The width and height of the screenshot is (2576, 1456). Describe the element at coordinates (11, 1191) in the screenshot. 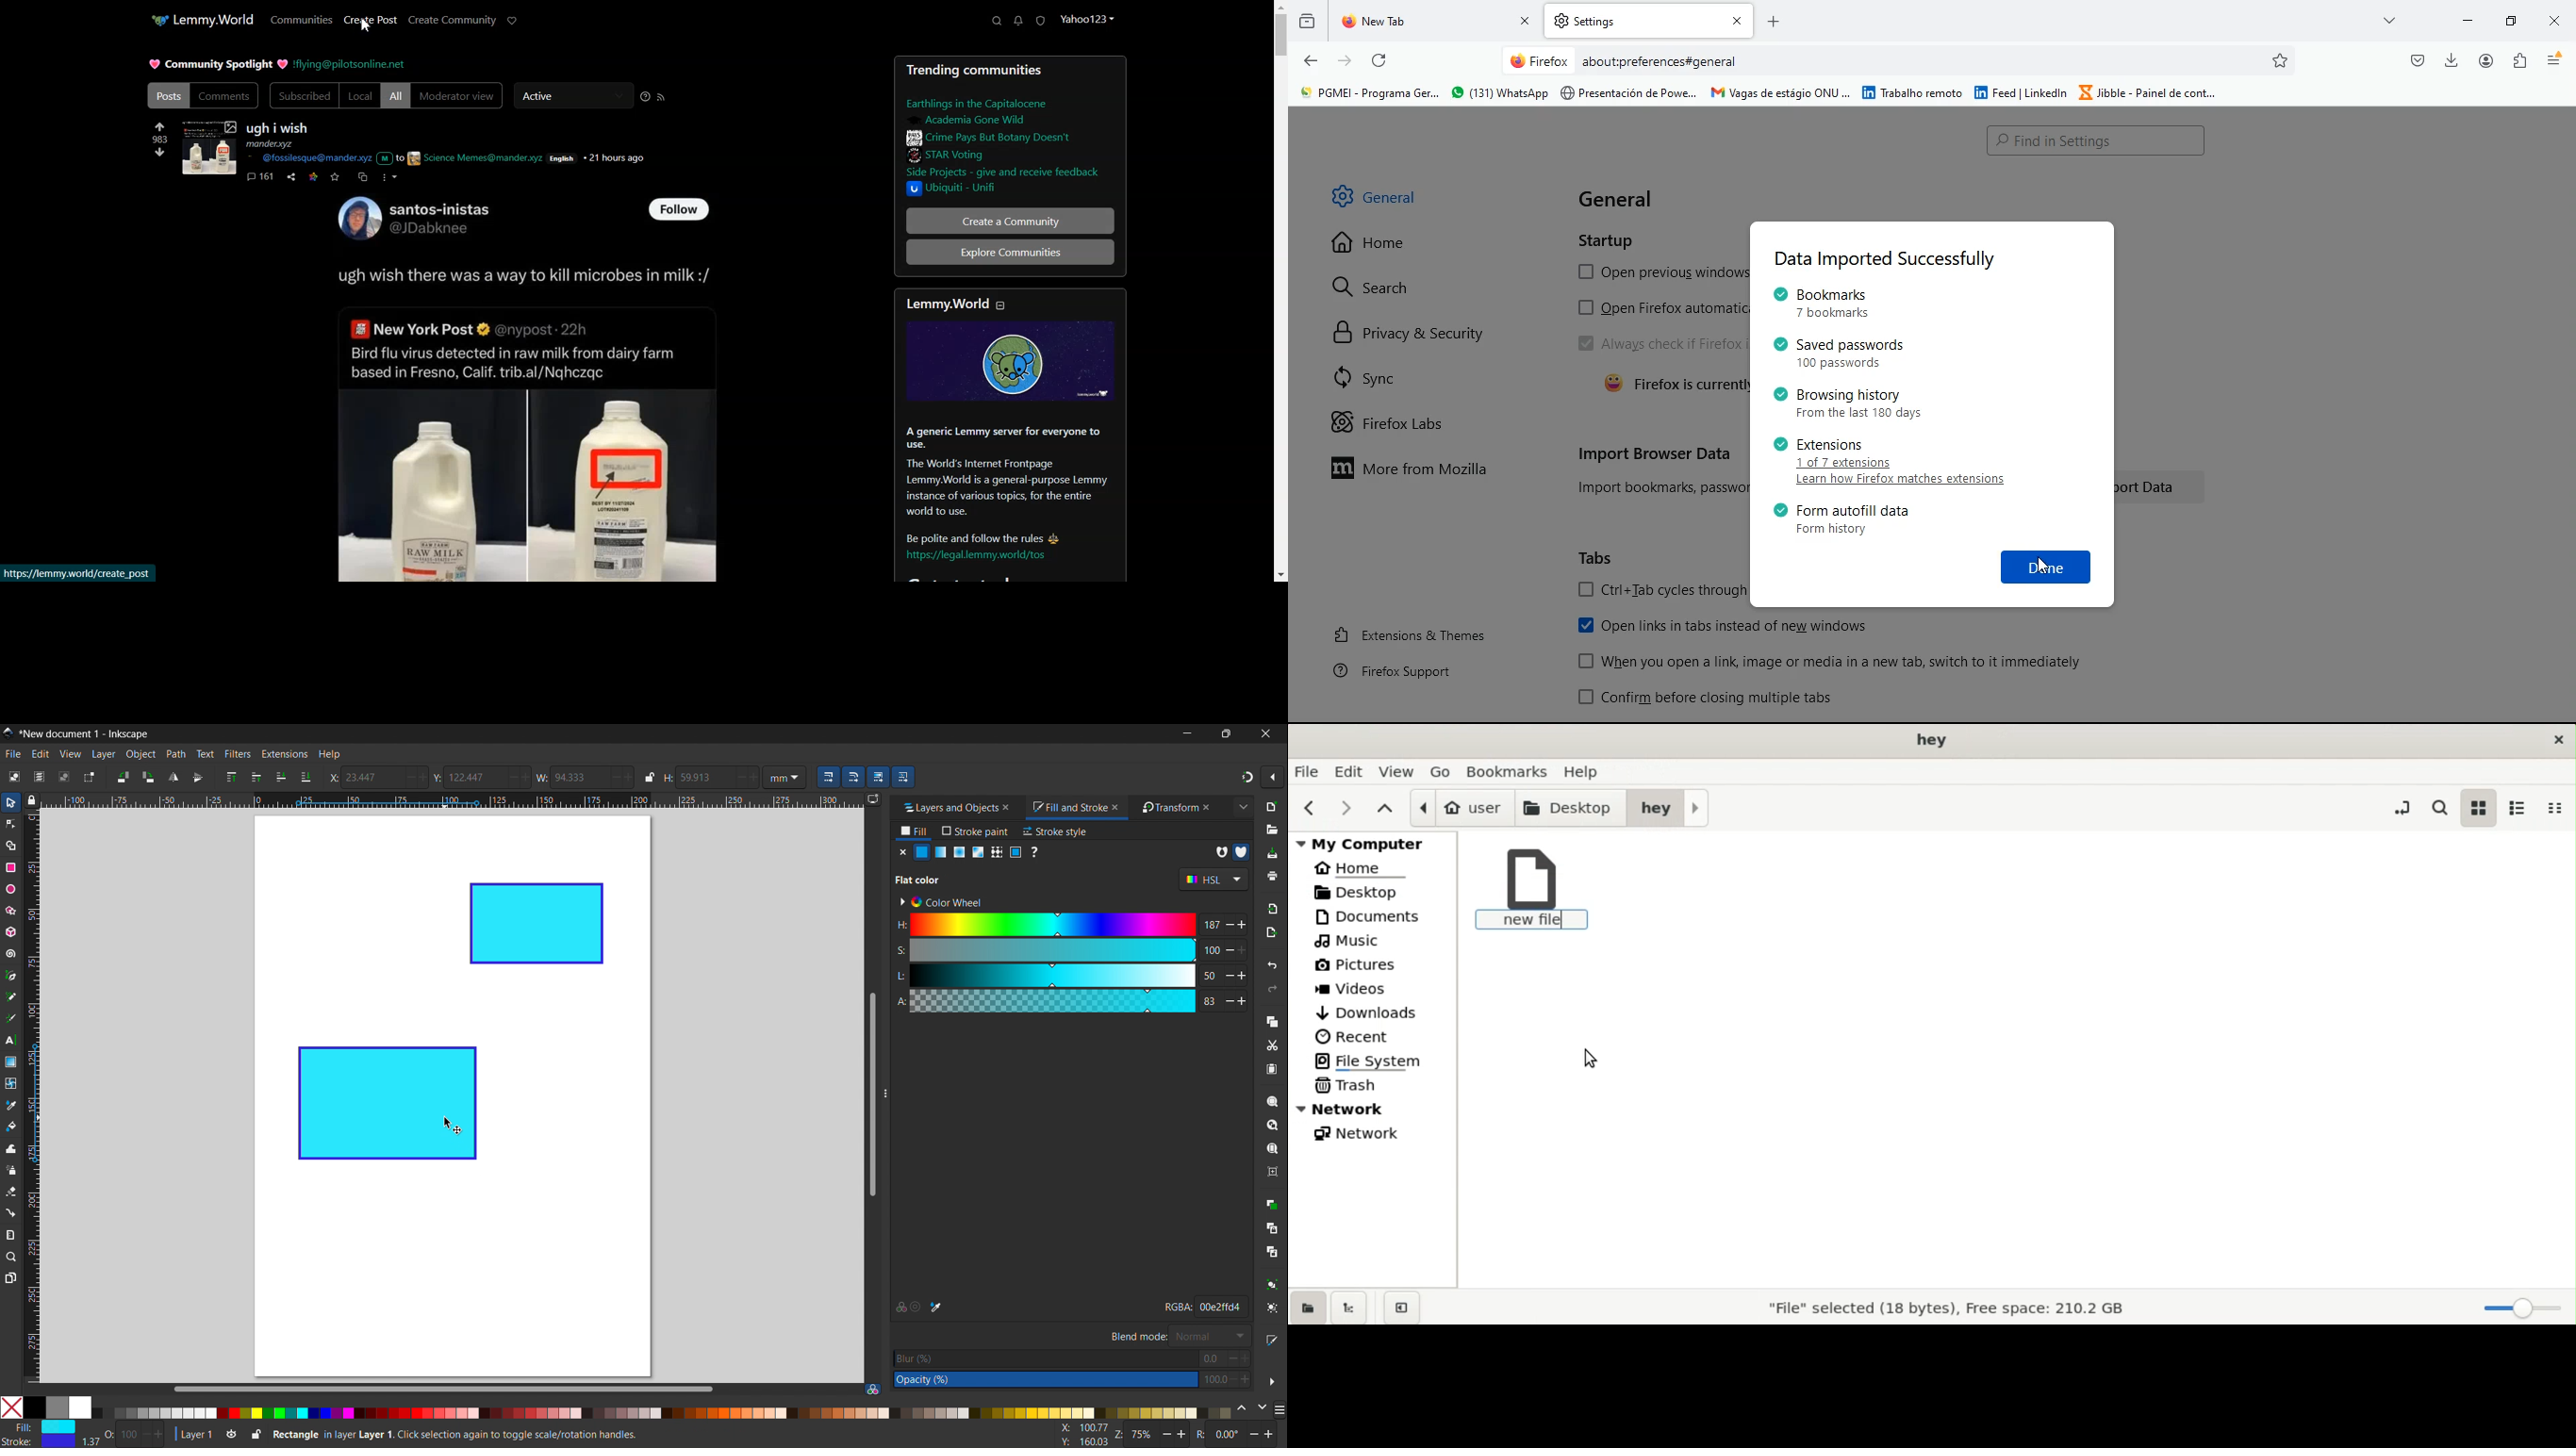

I see `erasor tool` at that location.